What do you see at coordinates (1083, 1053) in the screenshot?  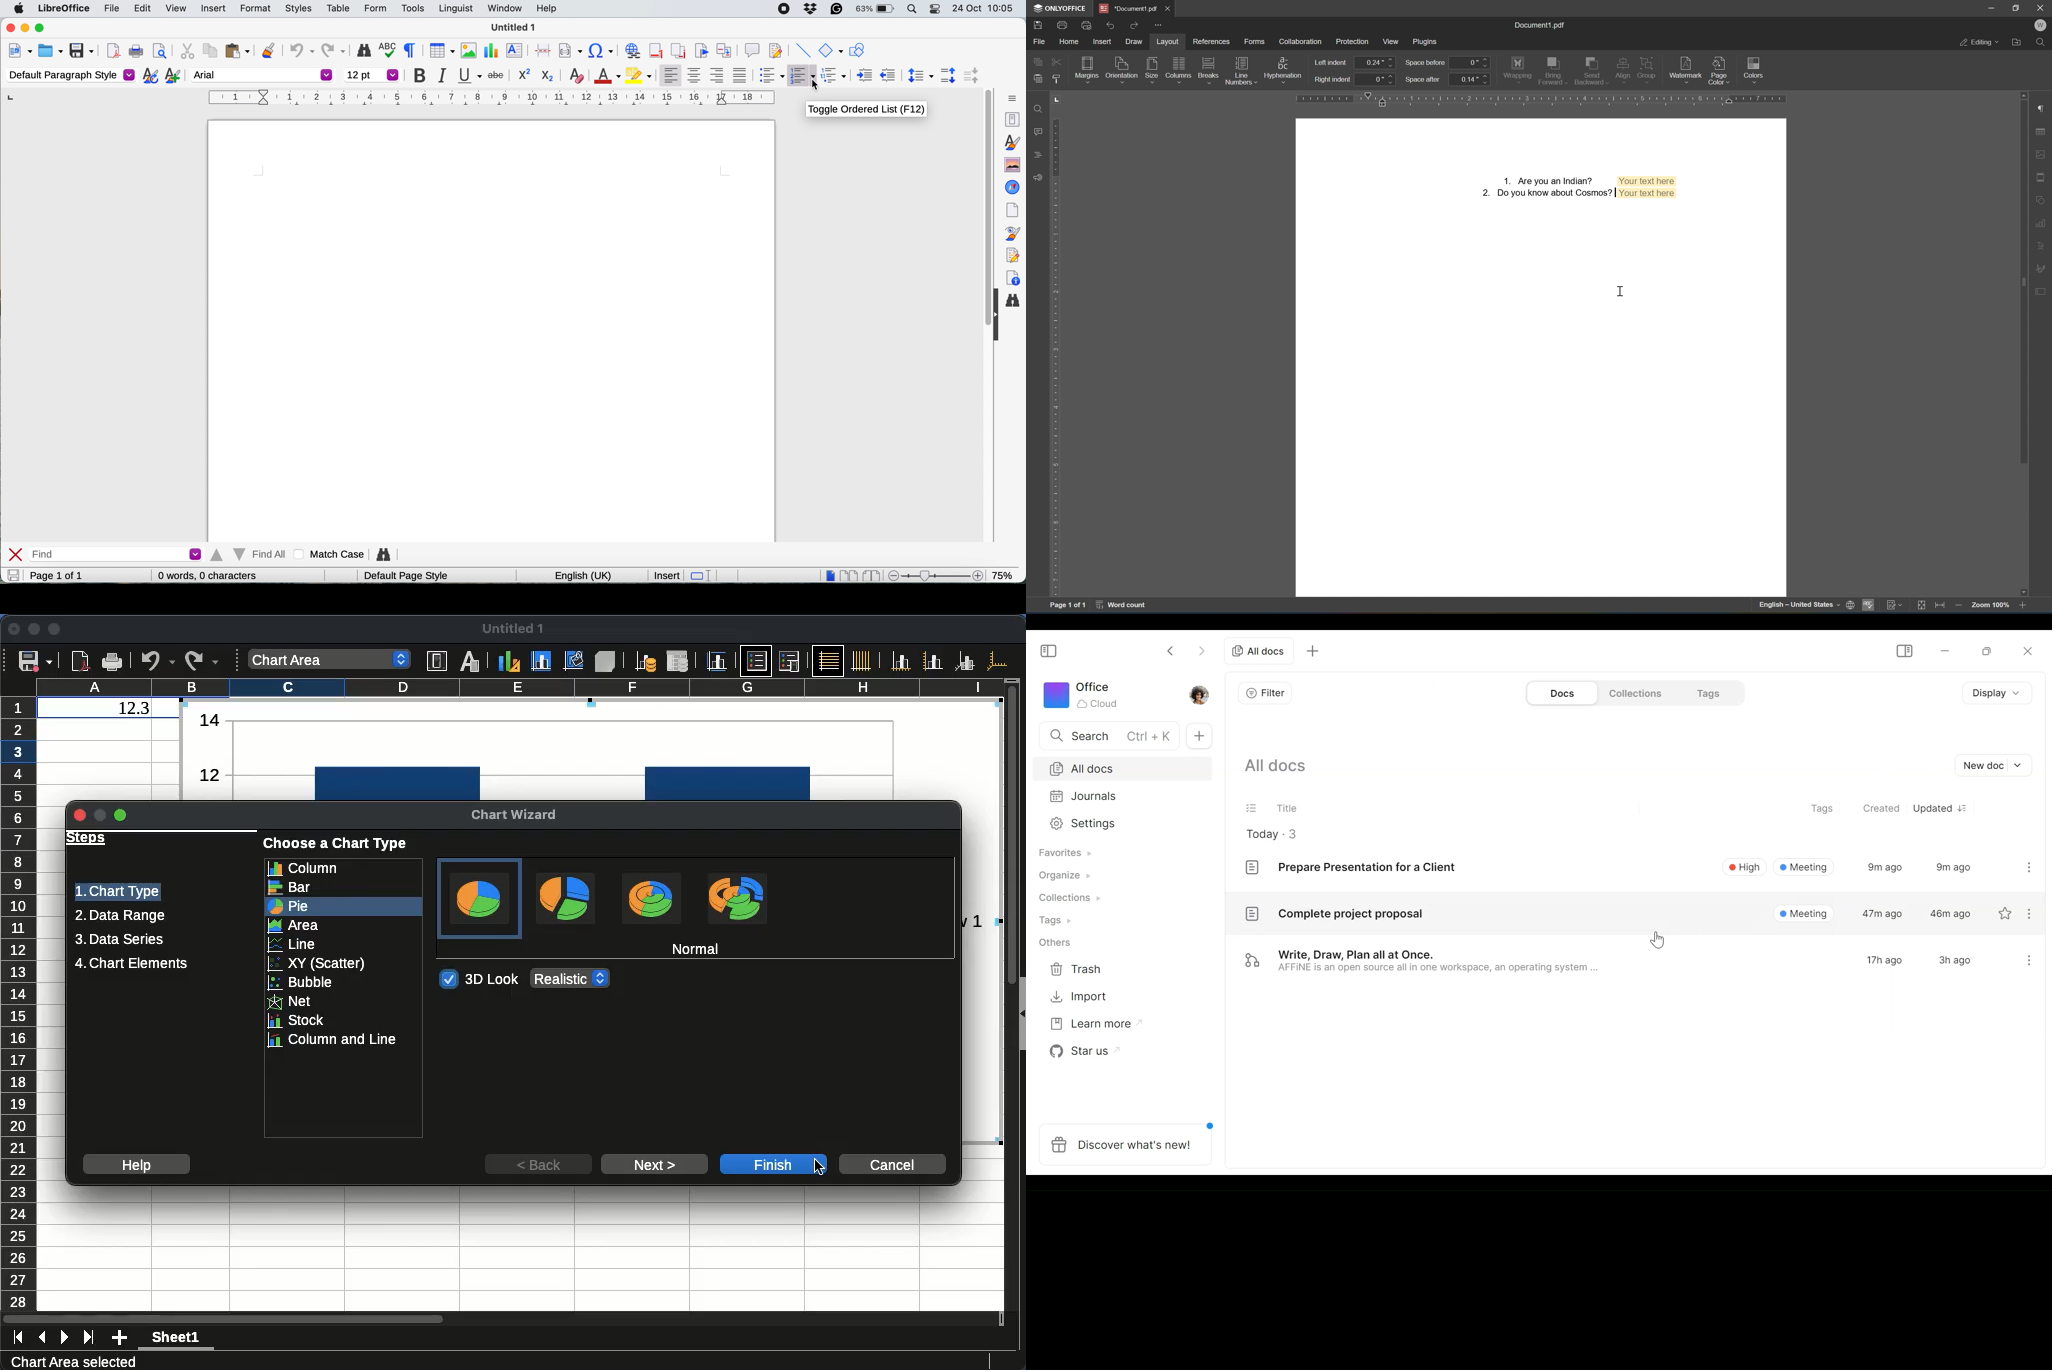 I see `Star us` at bounding box center [1083, 1053].